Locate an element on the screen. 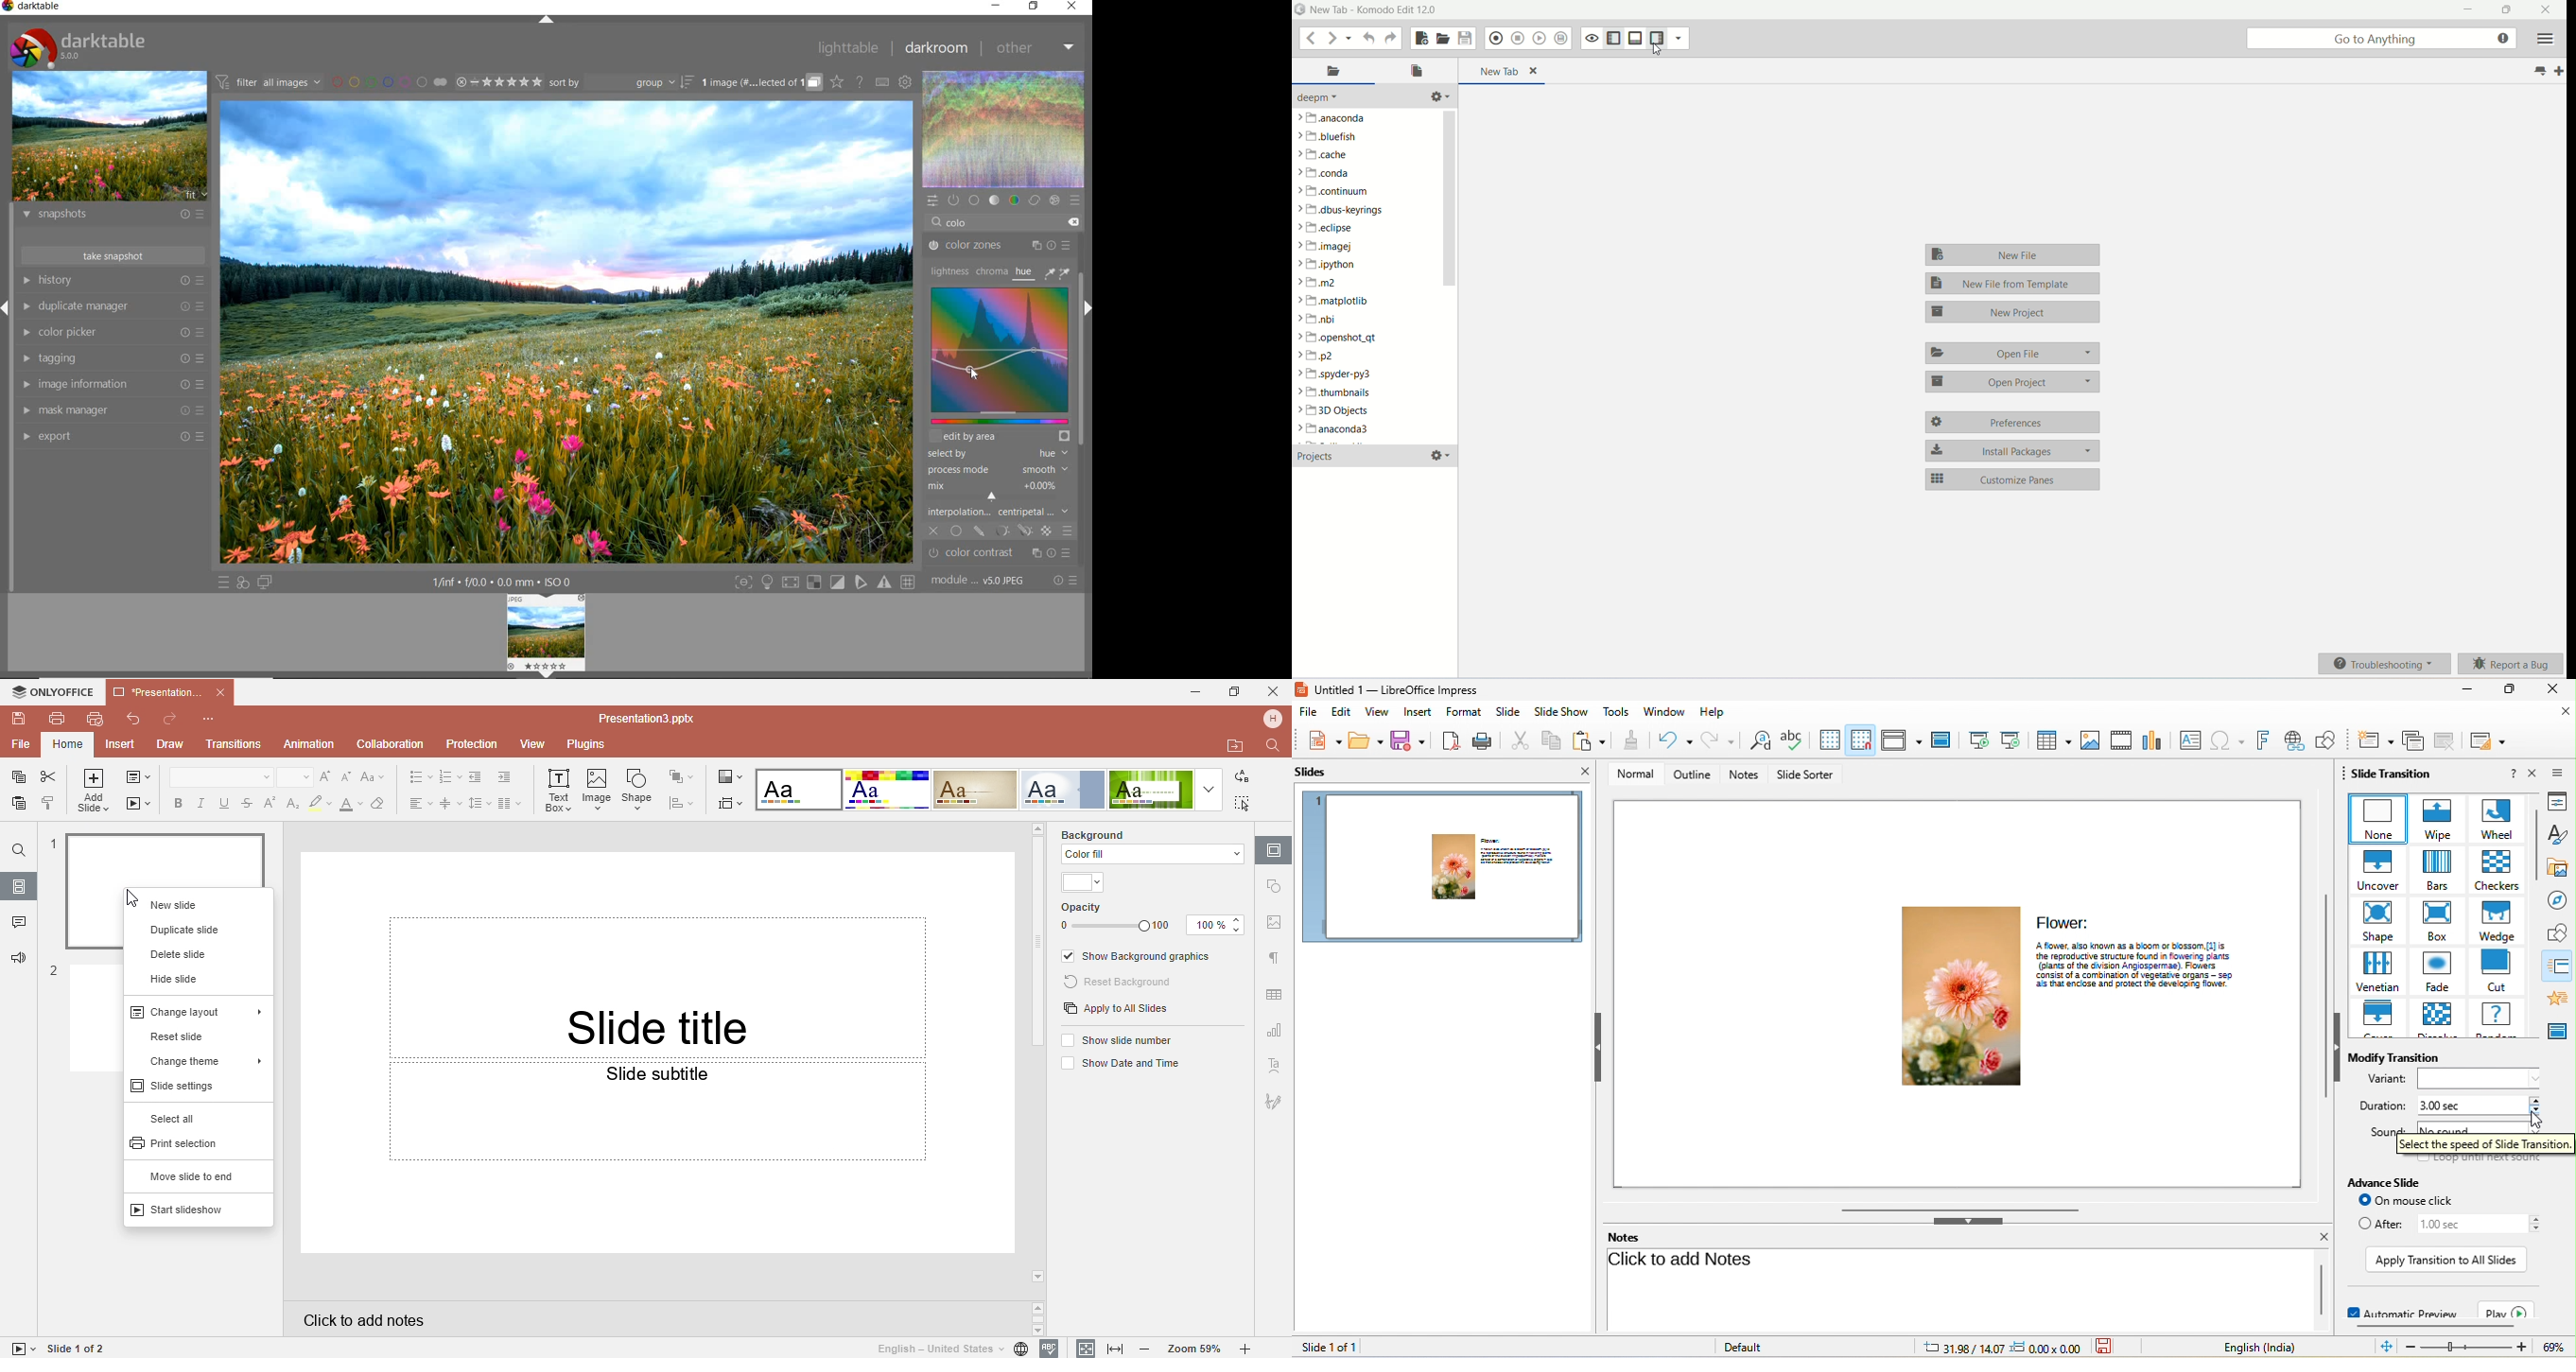 Image resolution: width=2576 pixels, height=1372 pixels. new tab is located at coordinates (1504, 70).